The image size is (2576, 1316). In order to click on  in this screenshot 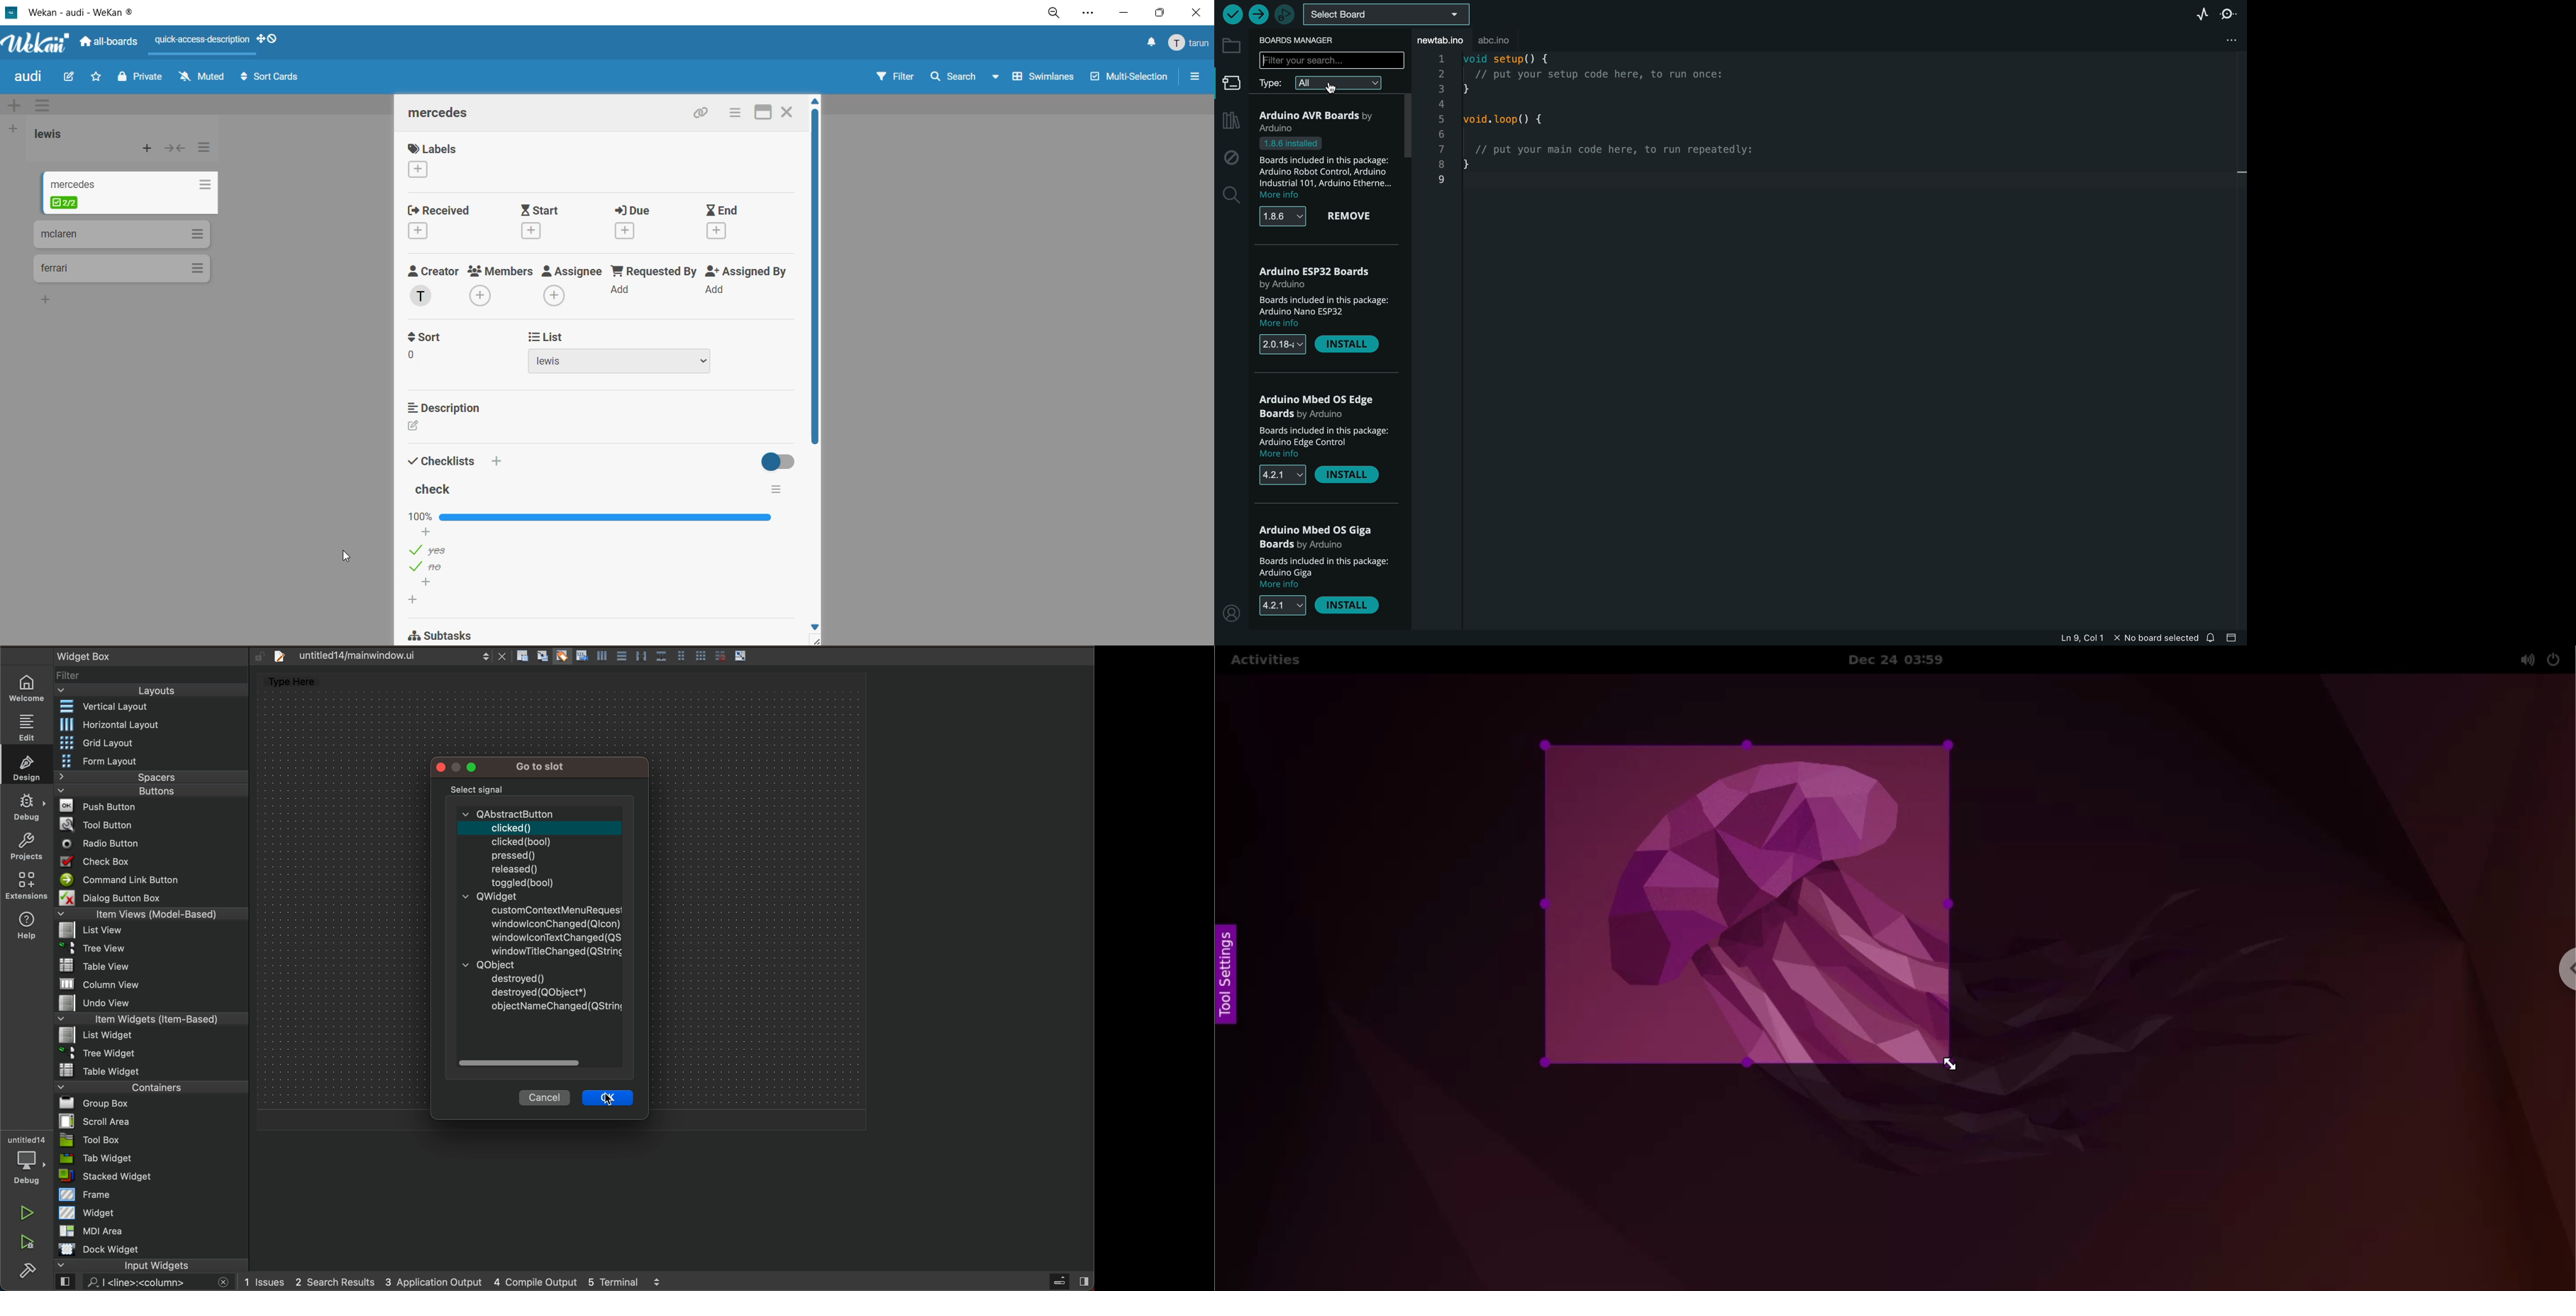, I will do `click(662, 655)`.